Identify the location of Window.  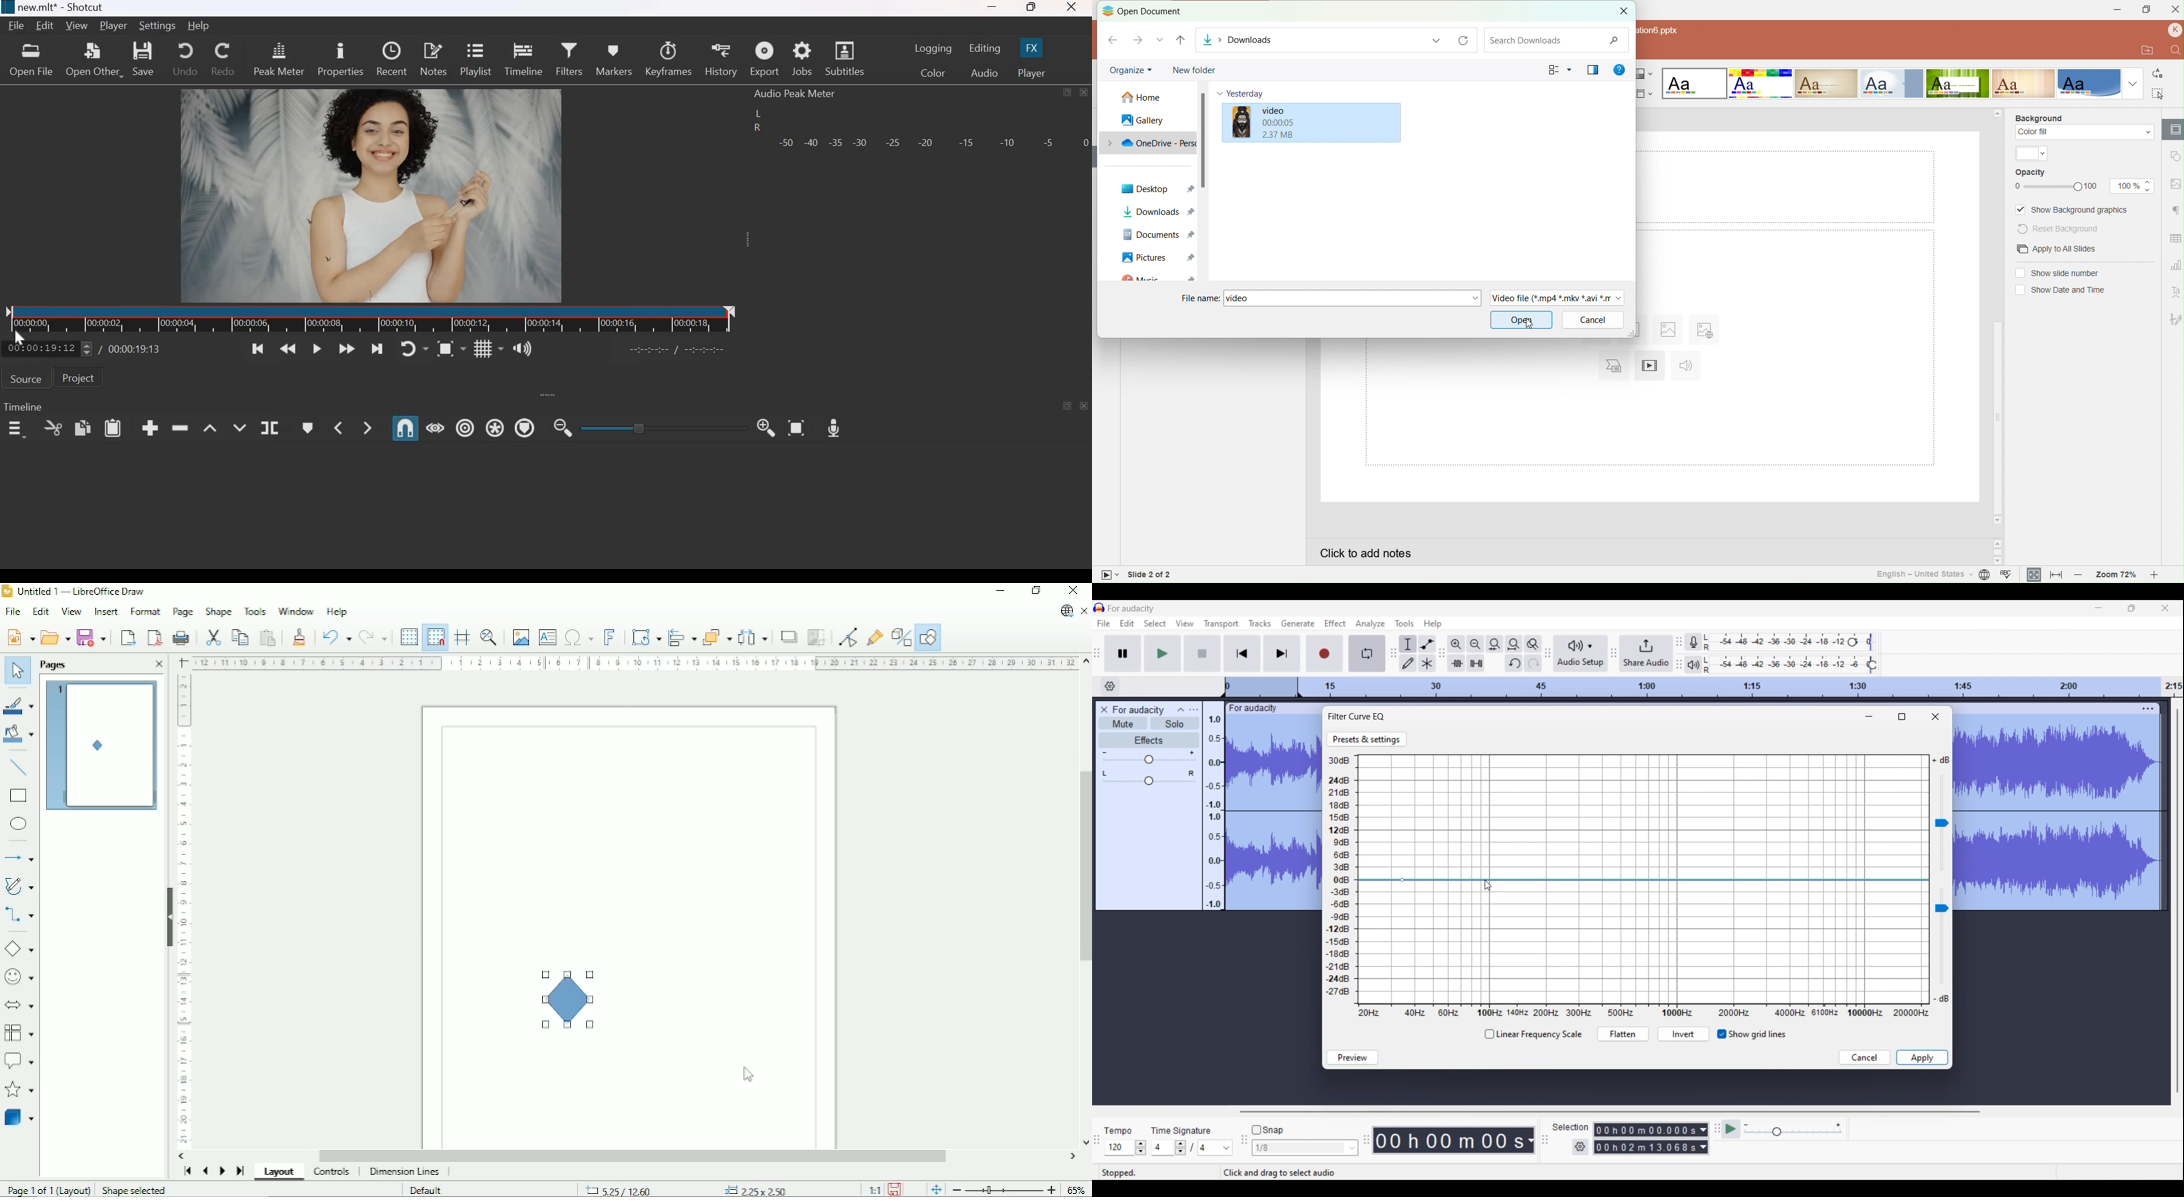
(296, 610).